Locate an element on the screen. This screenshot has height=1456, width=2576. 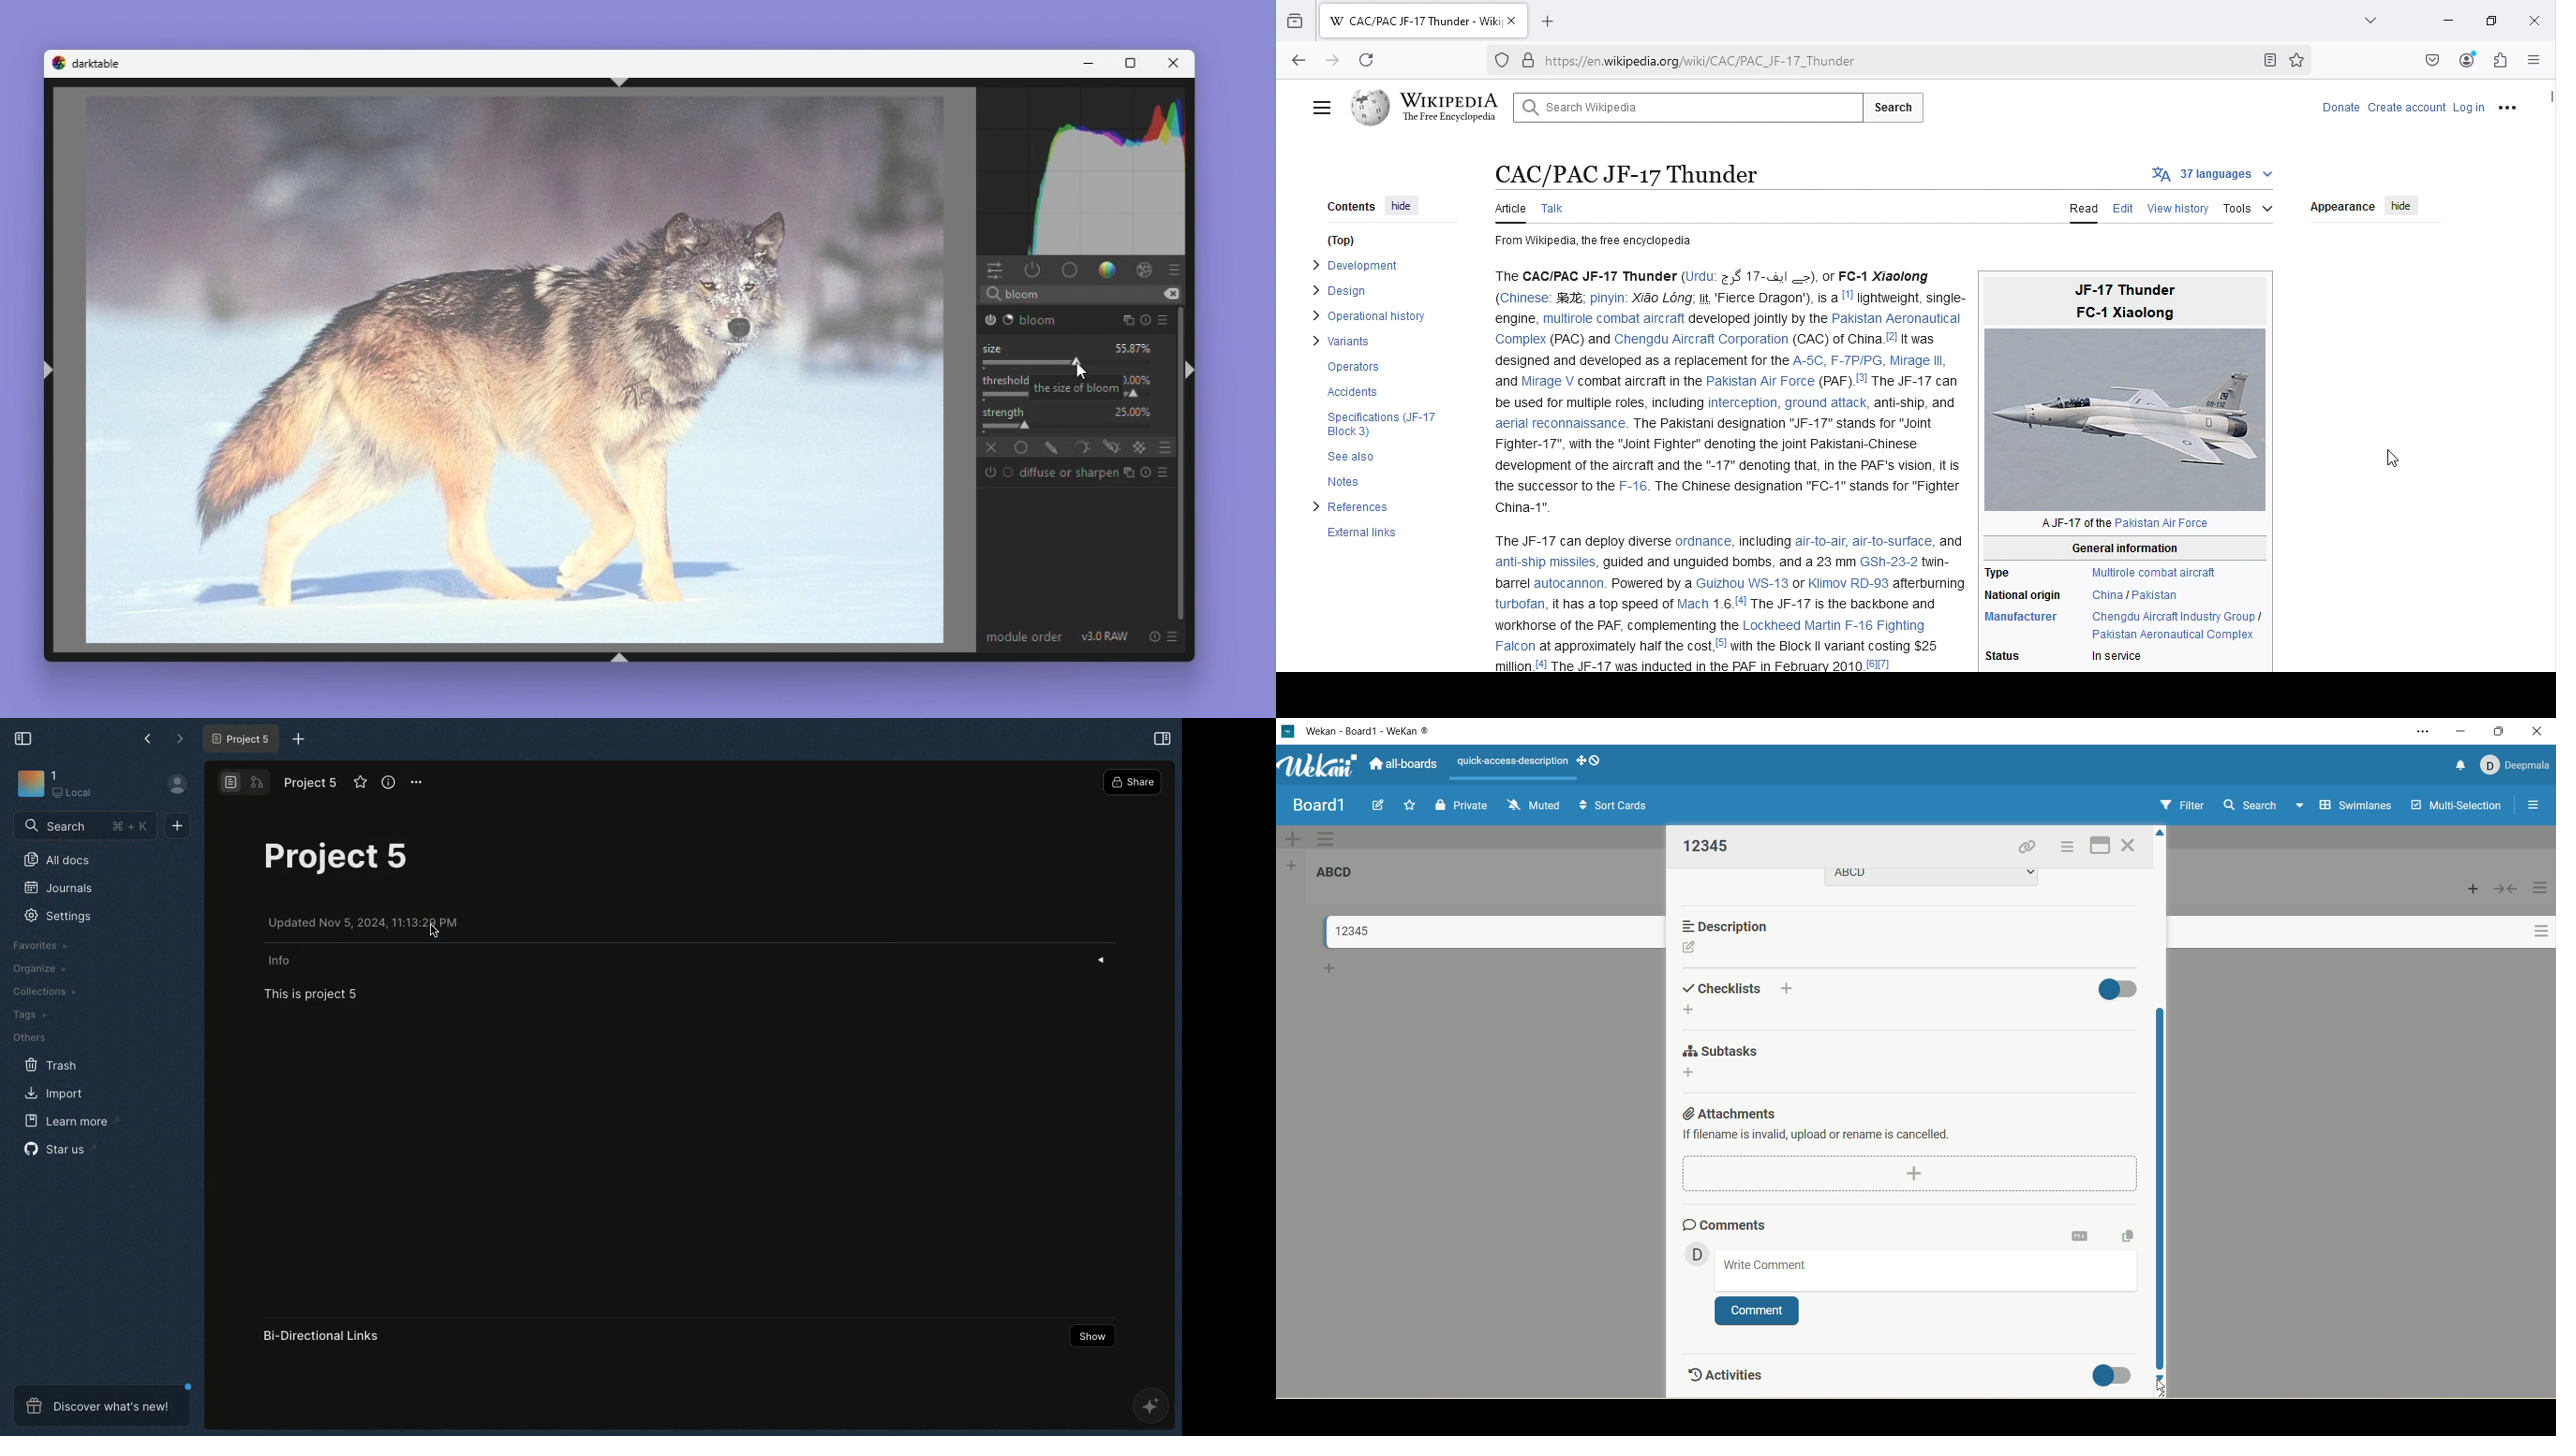
image is located at coordinates (516, 371).